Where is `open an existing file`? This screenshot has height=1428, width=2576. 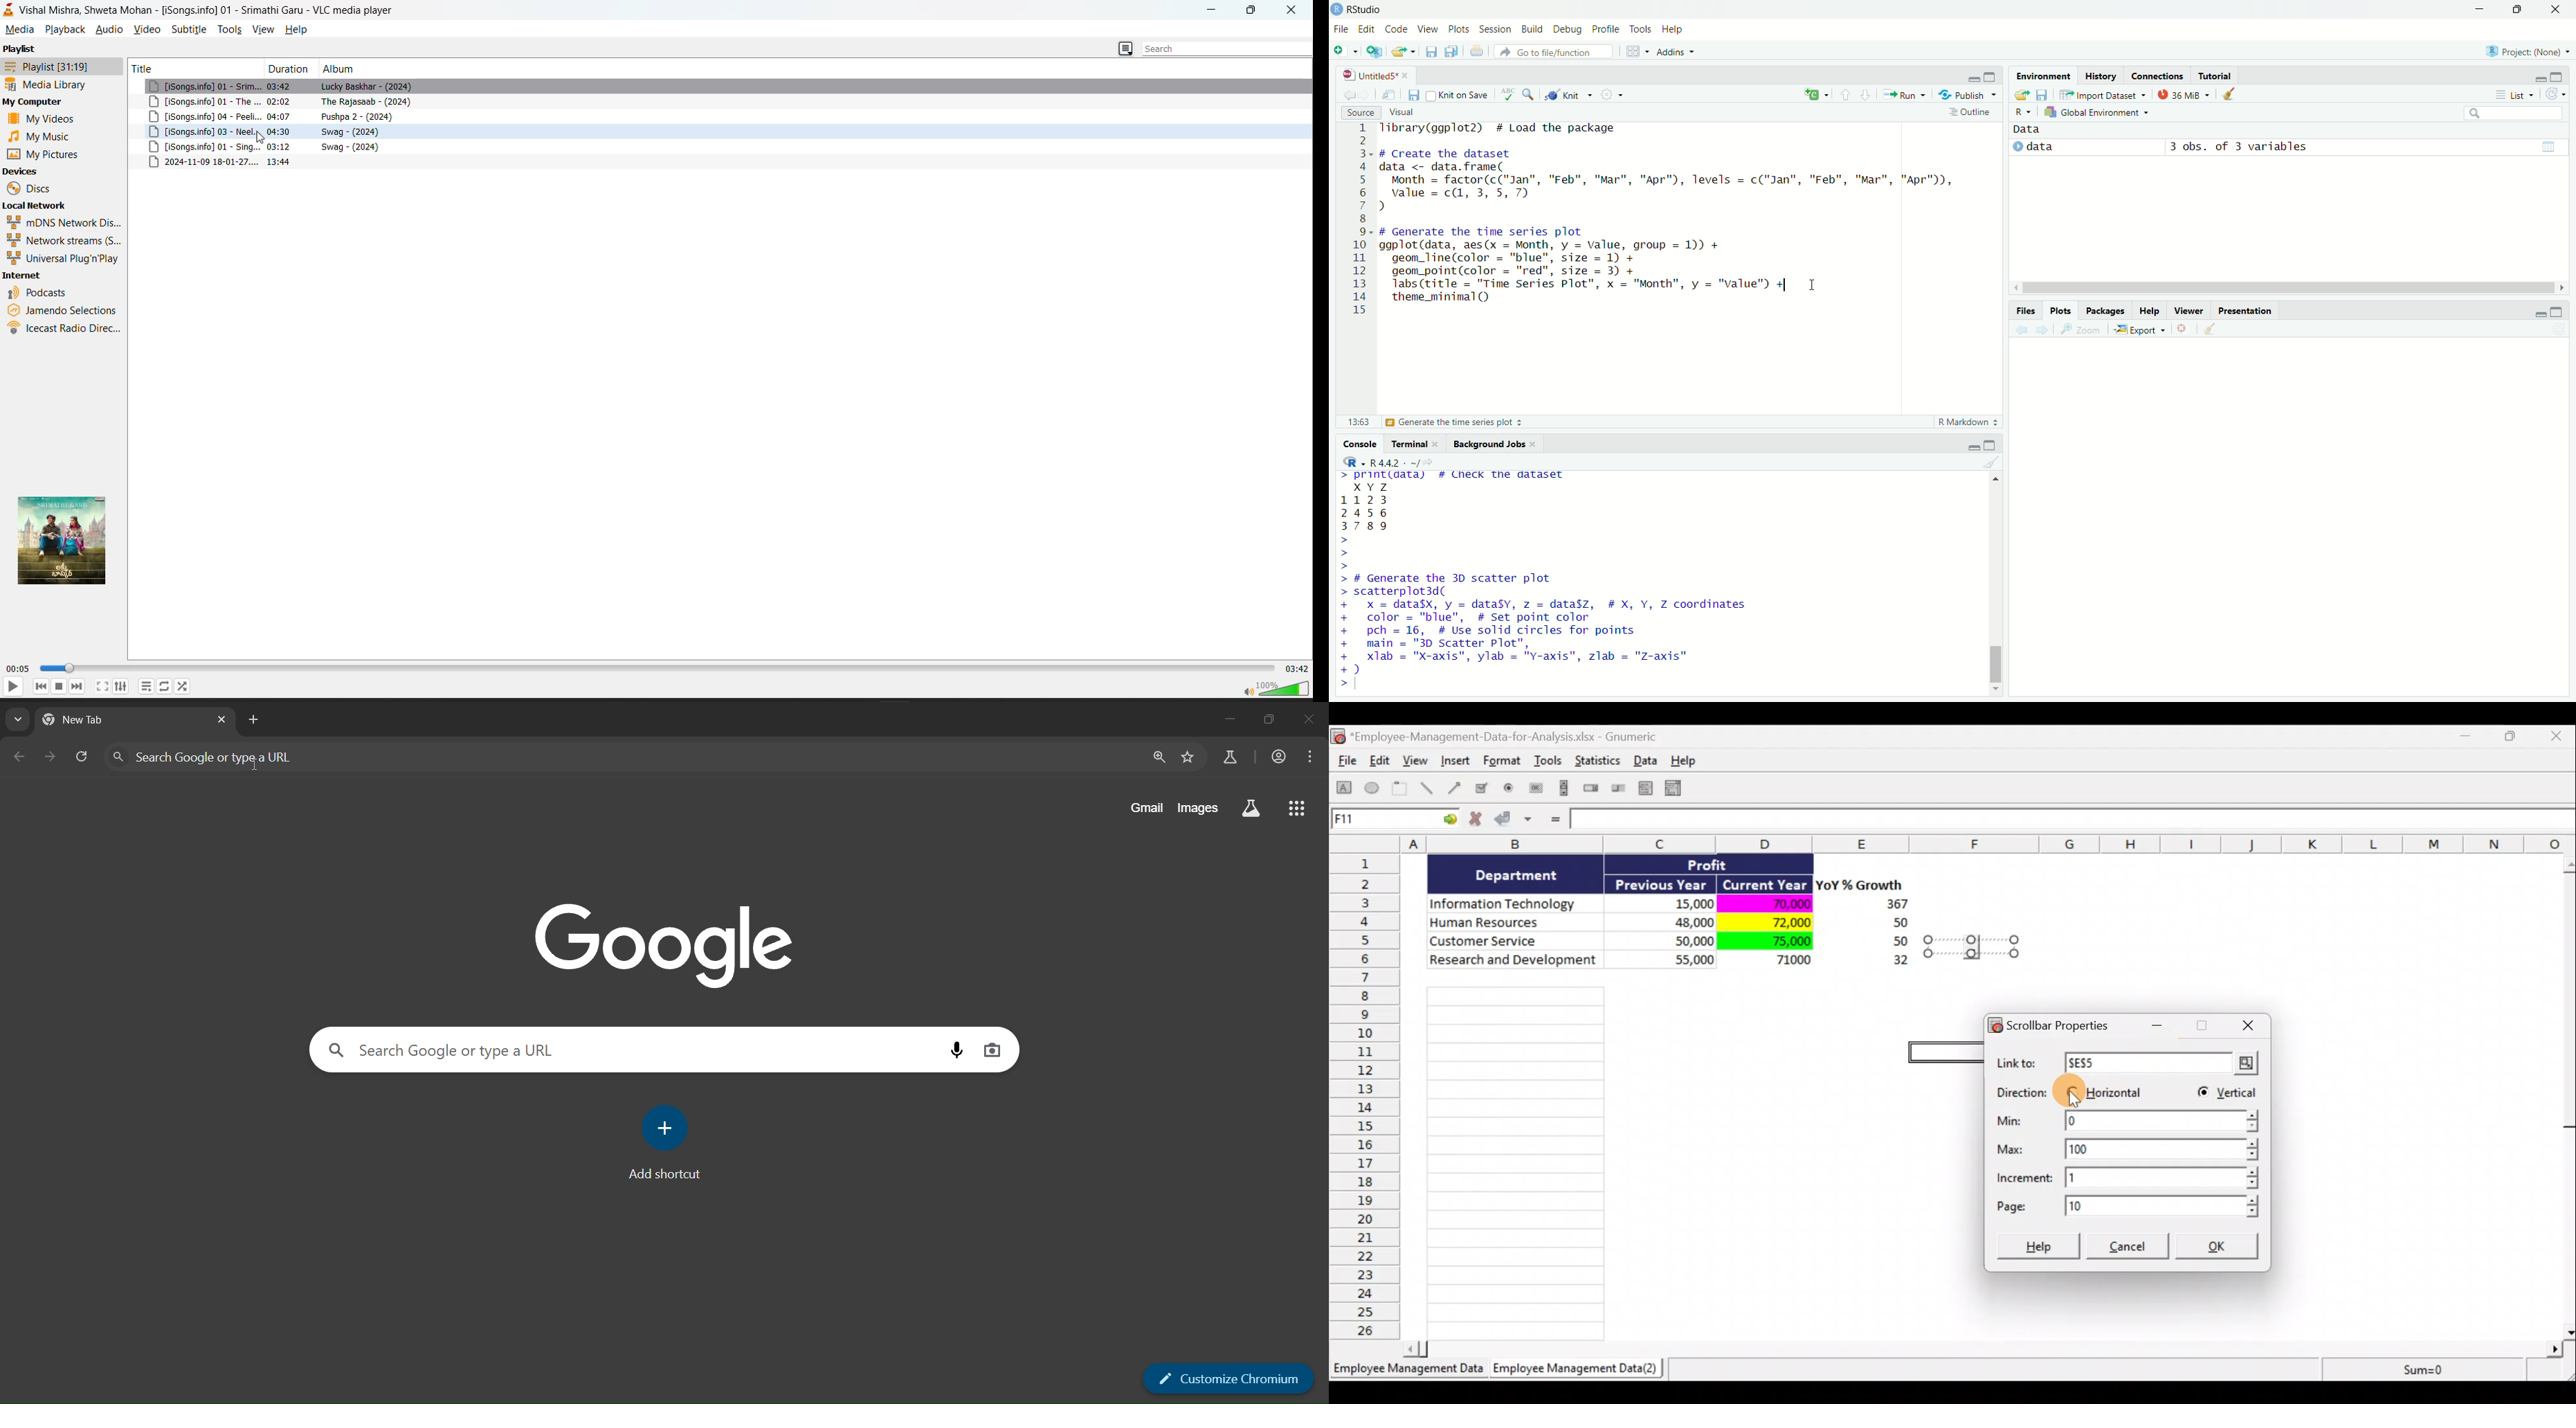 open an existing file is located at coordinates (1404, 50).